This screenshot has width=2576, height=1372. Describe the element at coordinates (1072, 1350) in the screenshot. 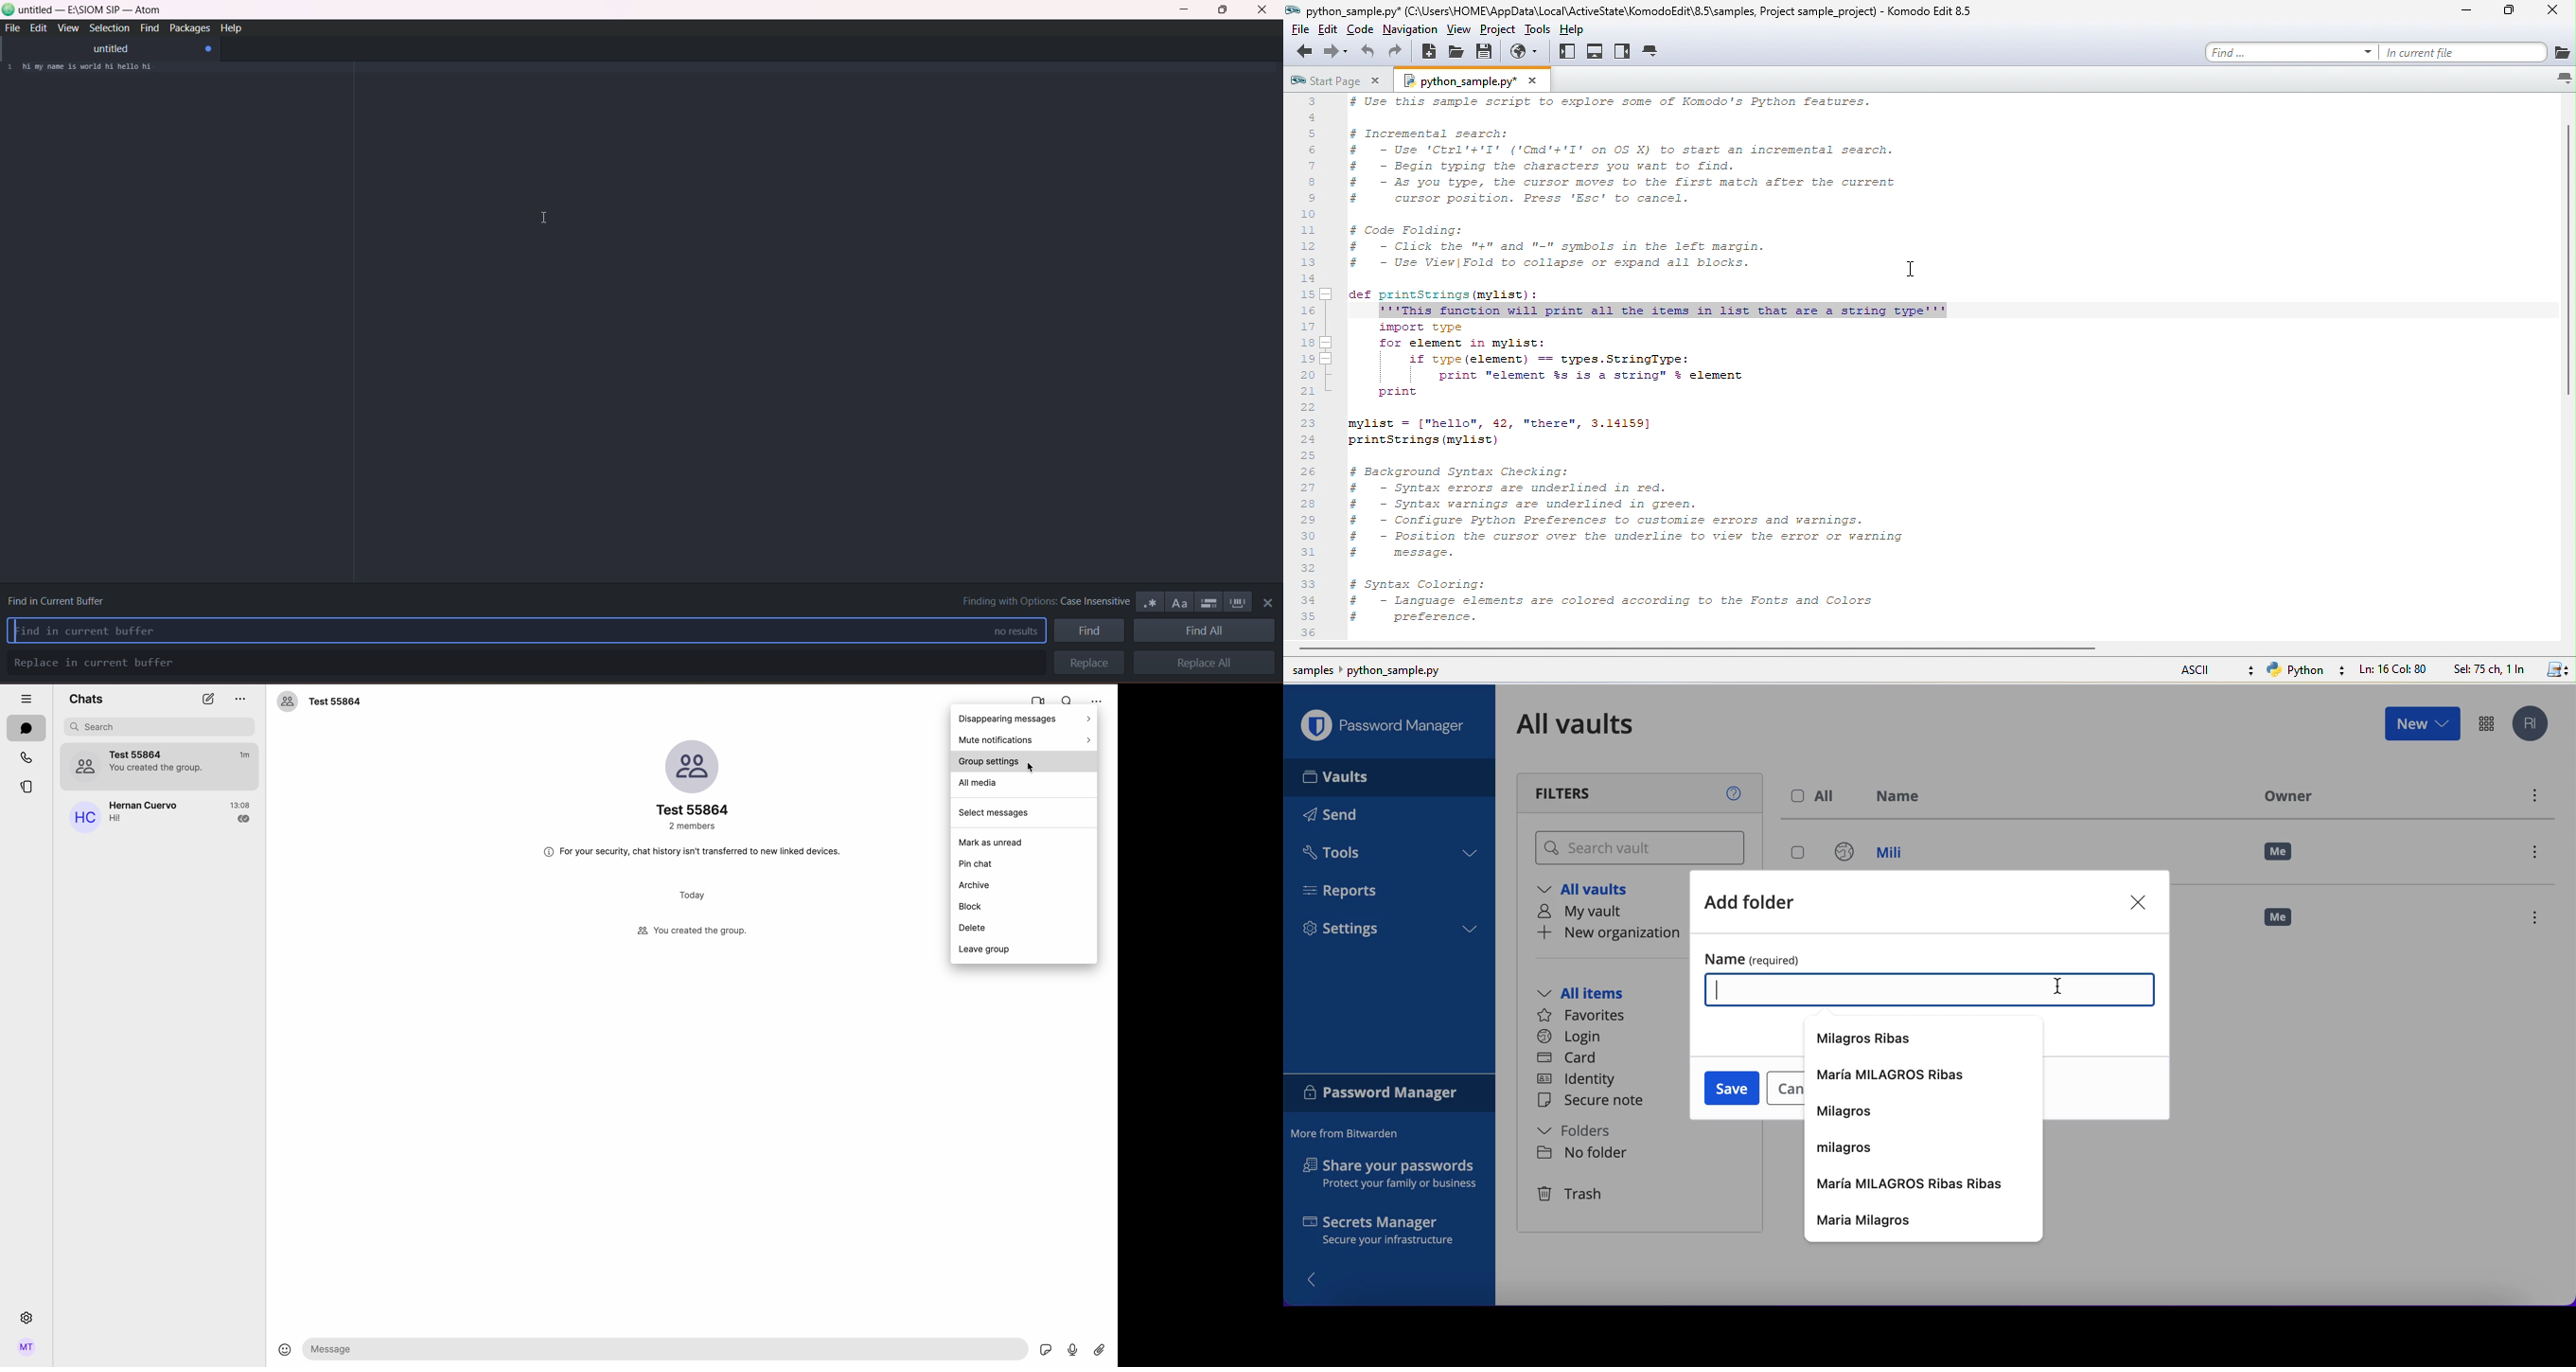

I see `voice record` at that location.